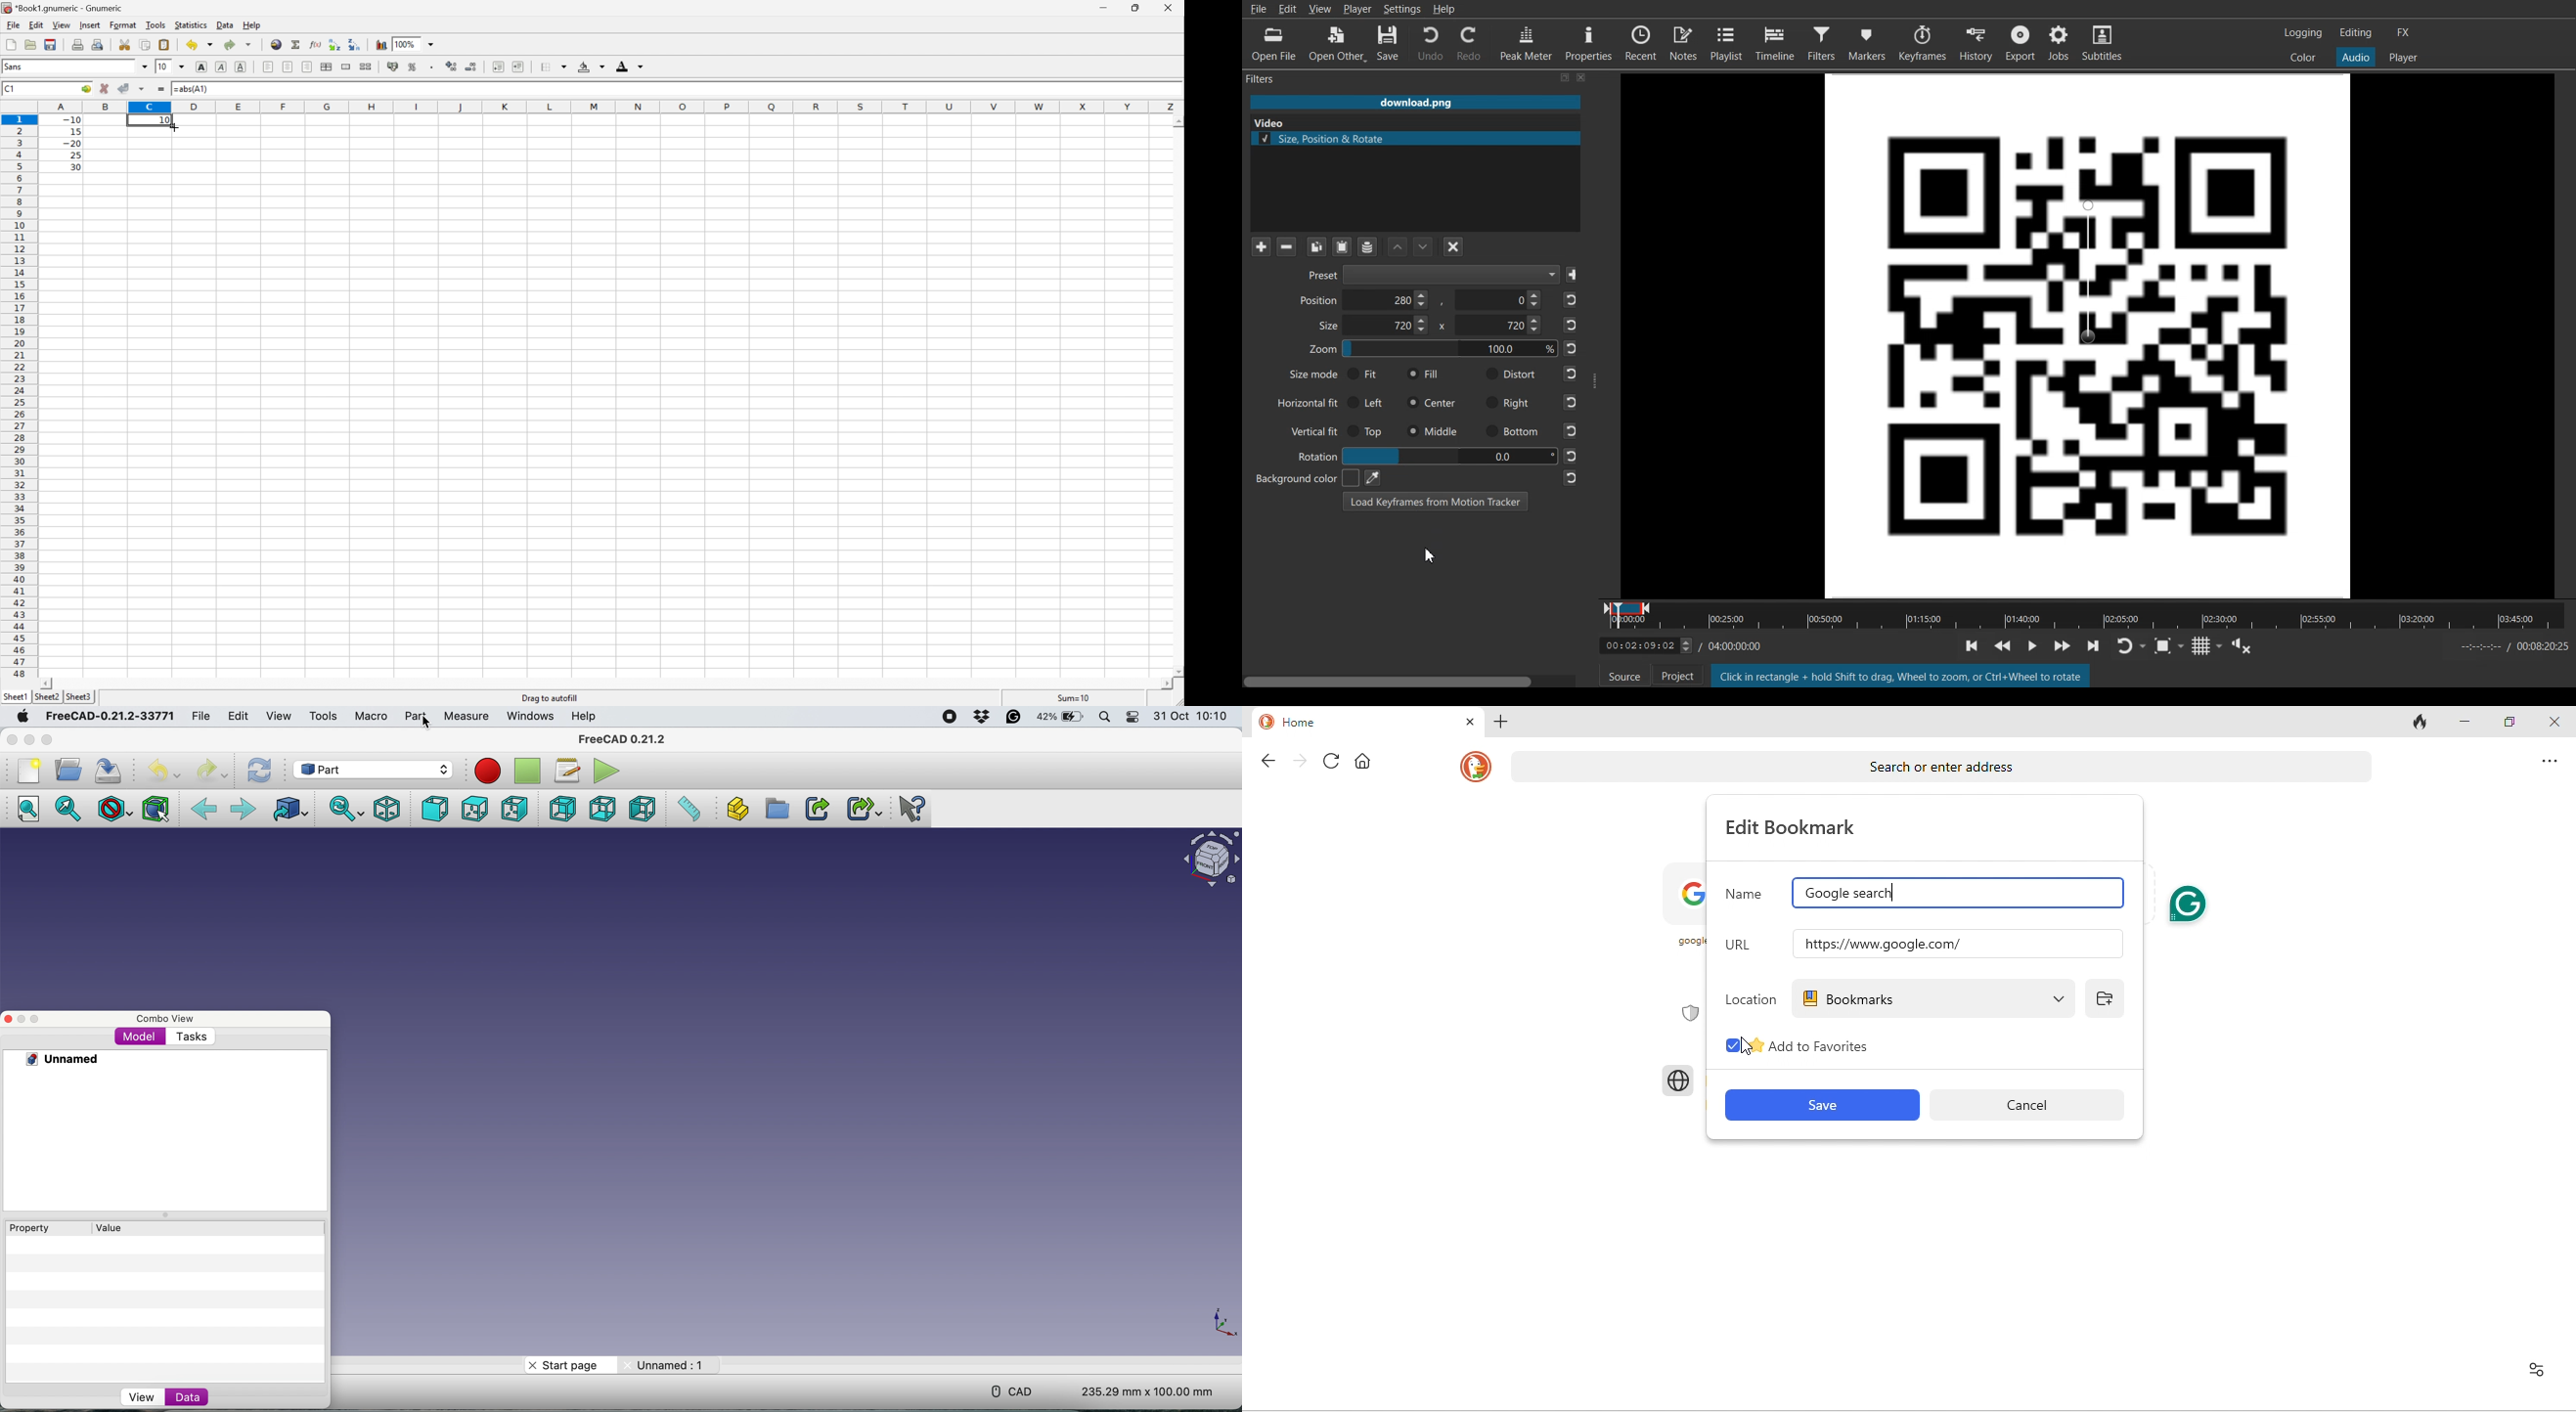 The height and width of the screenshot is (1428, 2576). Describe the element at coordinates (625, 740) in the screenshot. I see `FreeCAD 0.21.2` at that location.